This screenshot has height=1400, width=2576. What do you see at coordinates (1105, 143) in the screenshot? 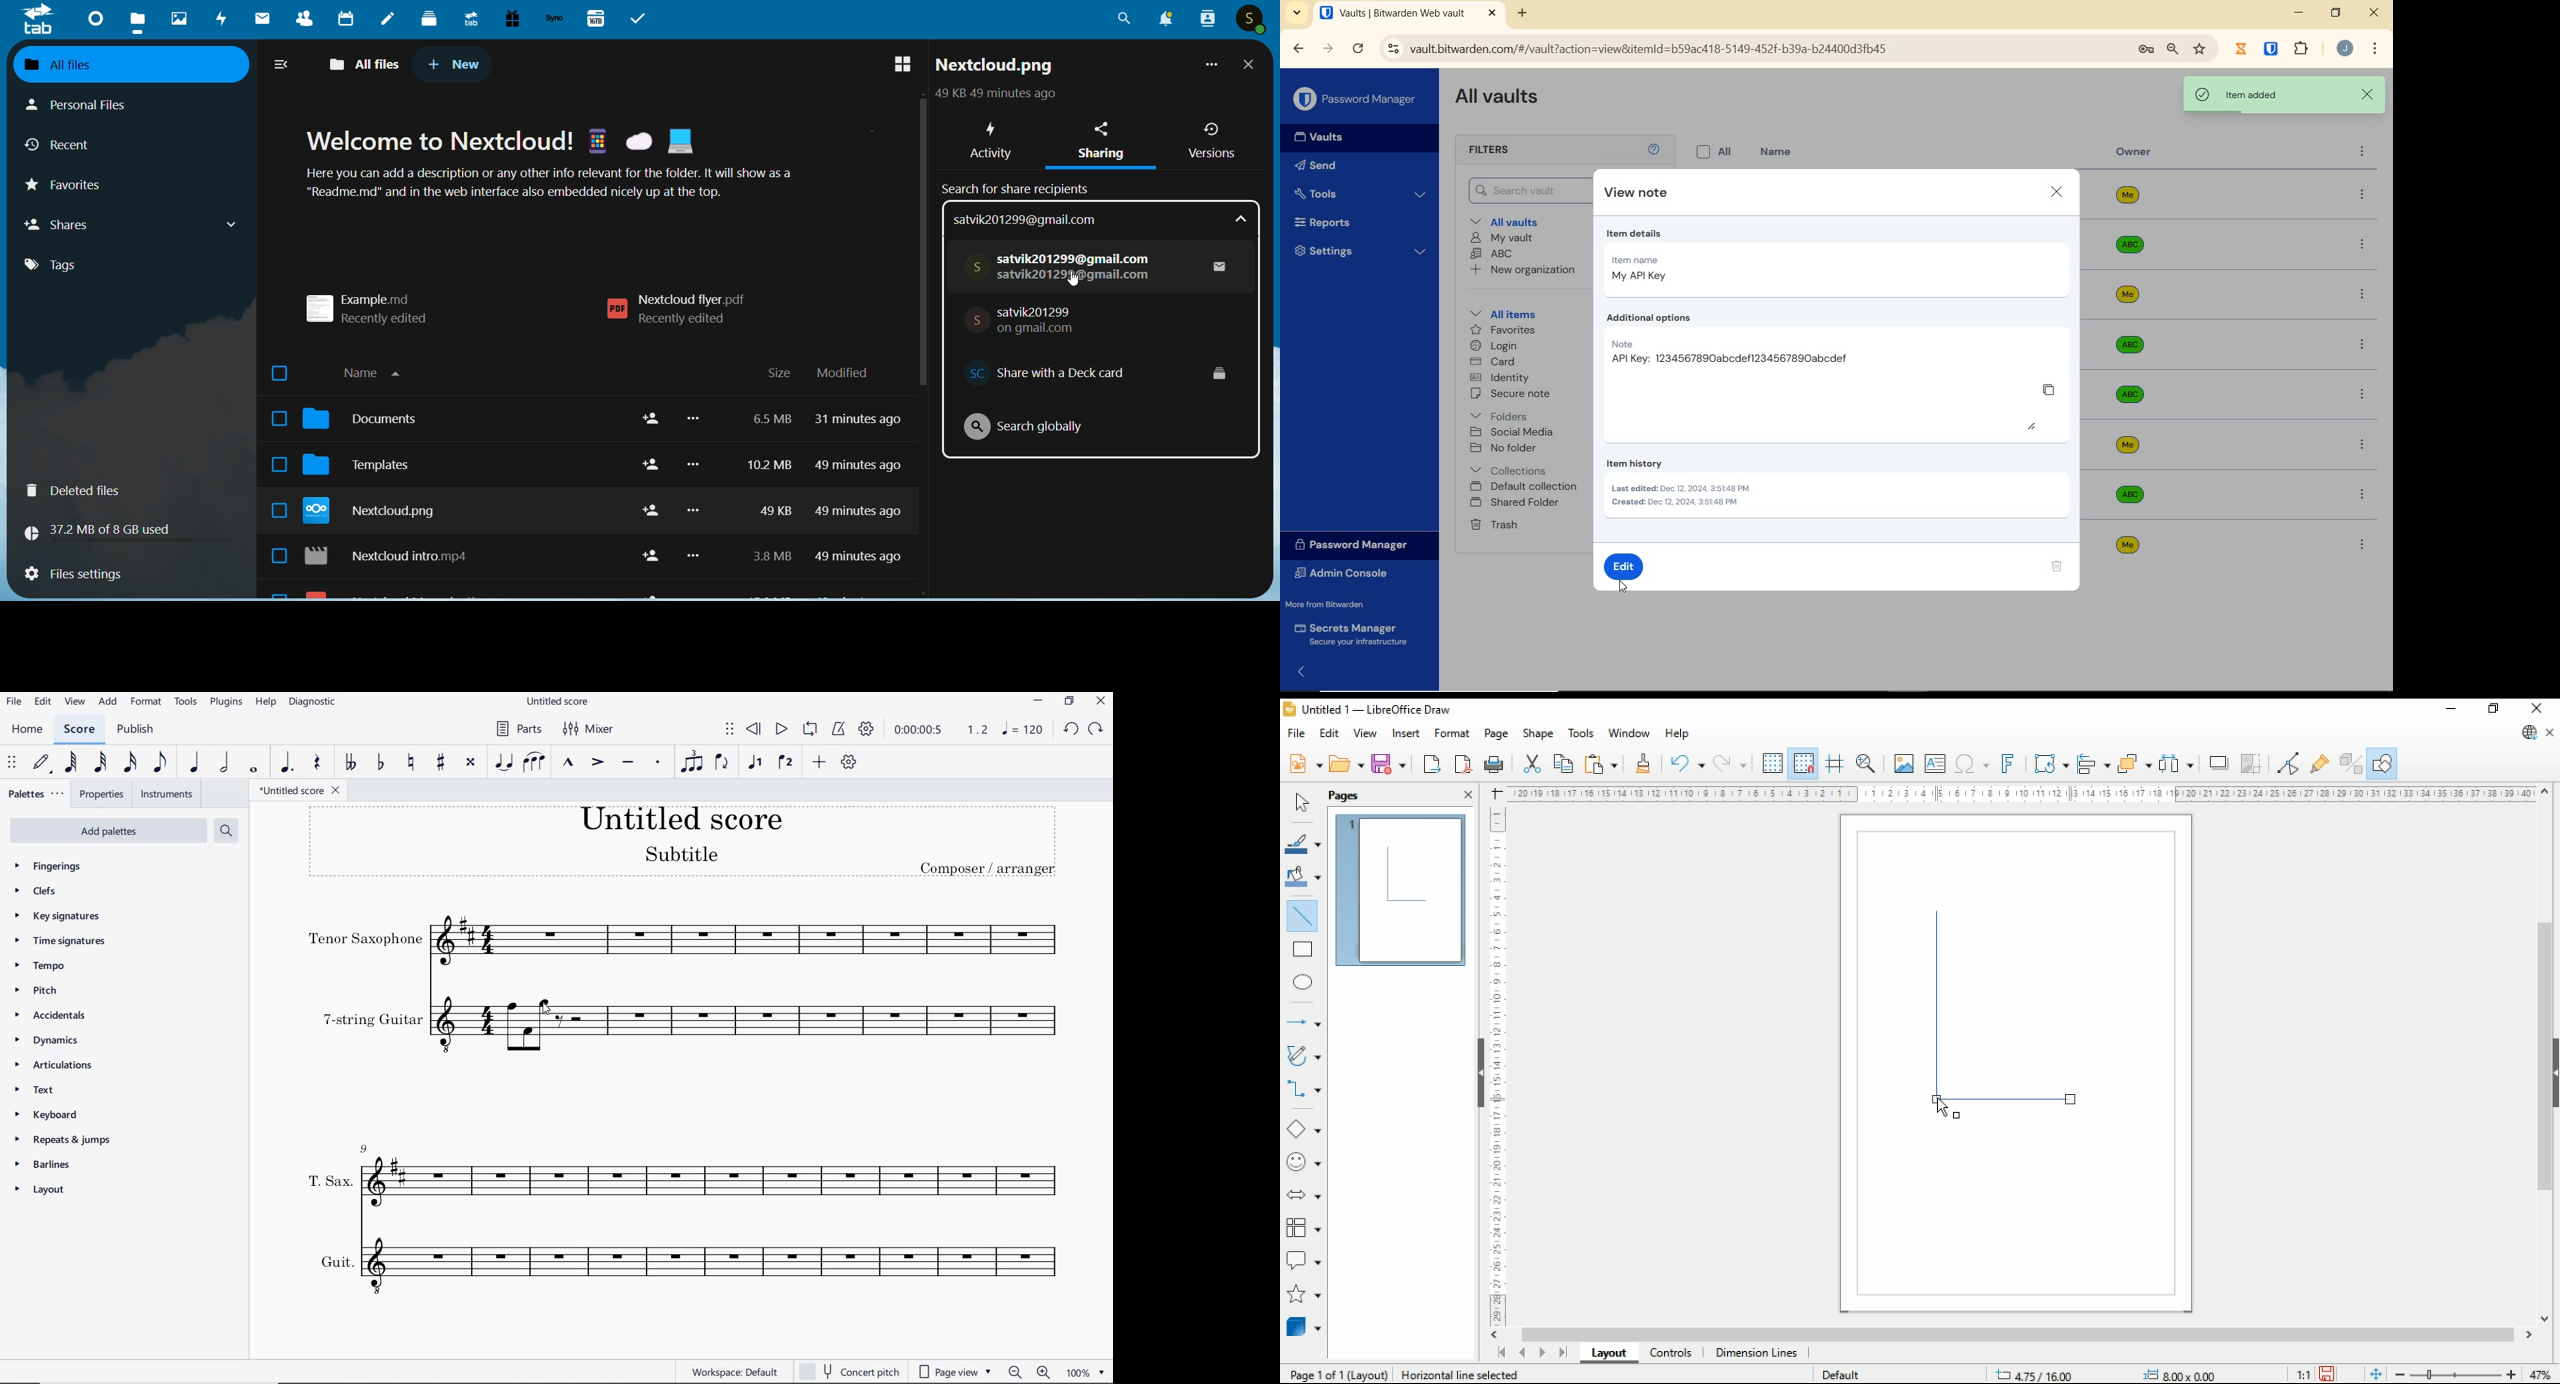
I see `sharing` at bounding box center [1105, 143].